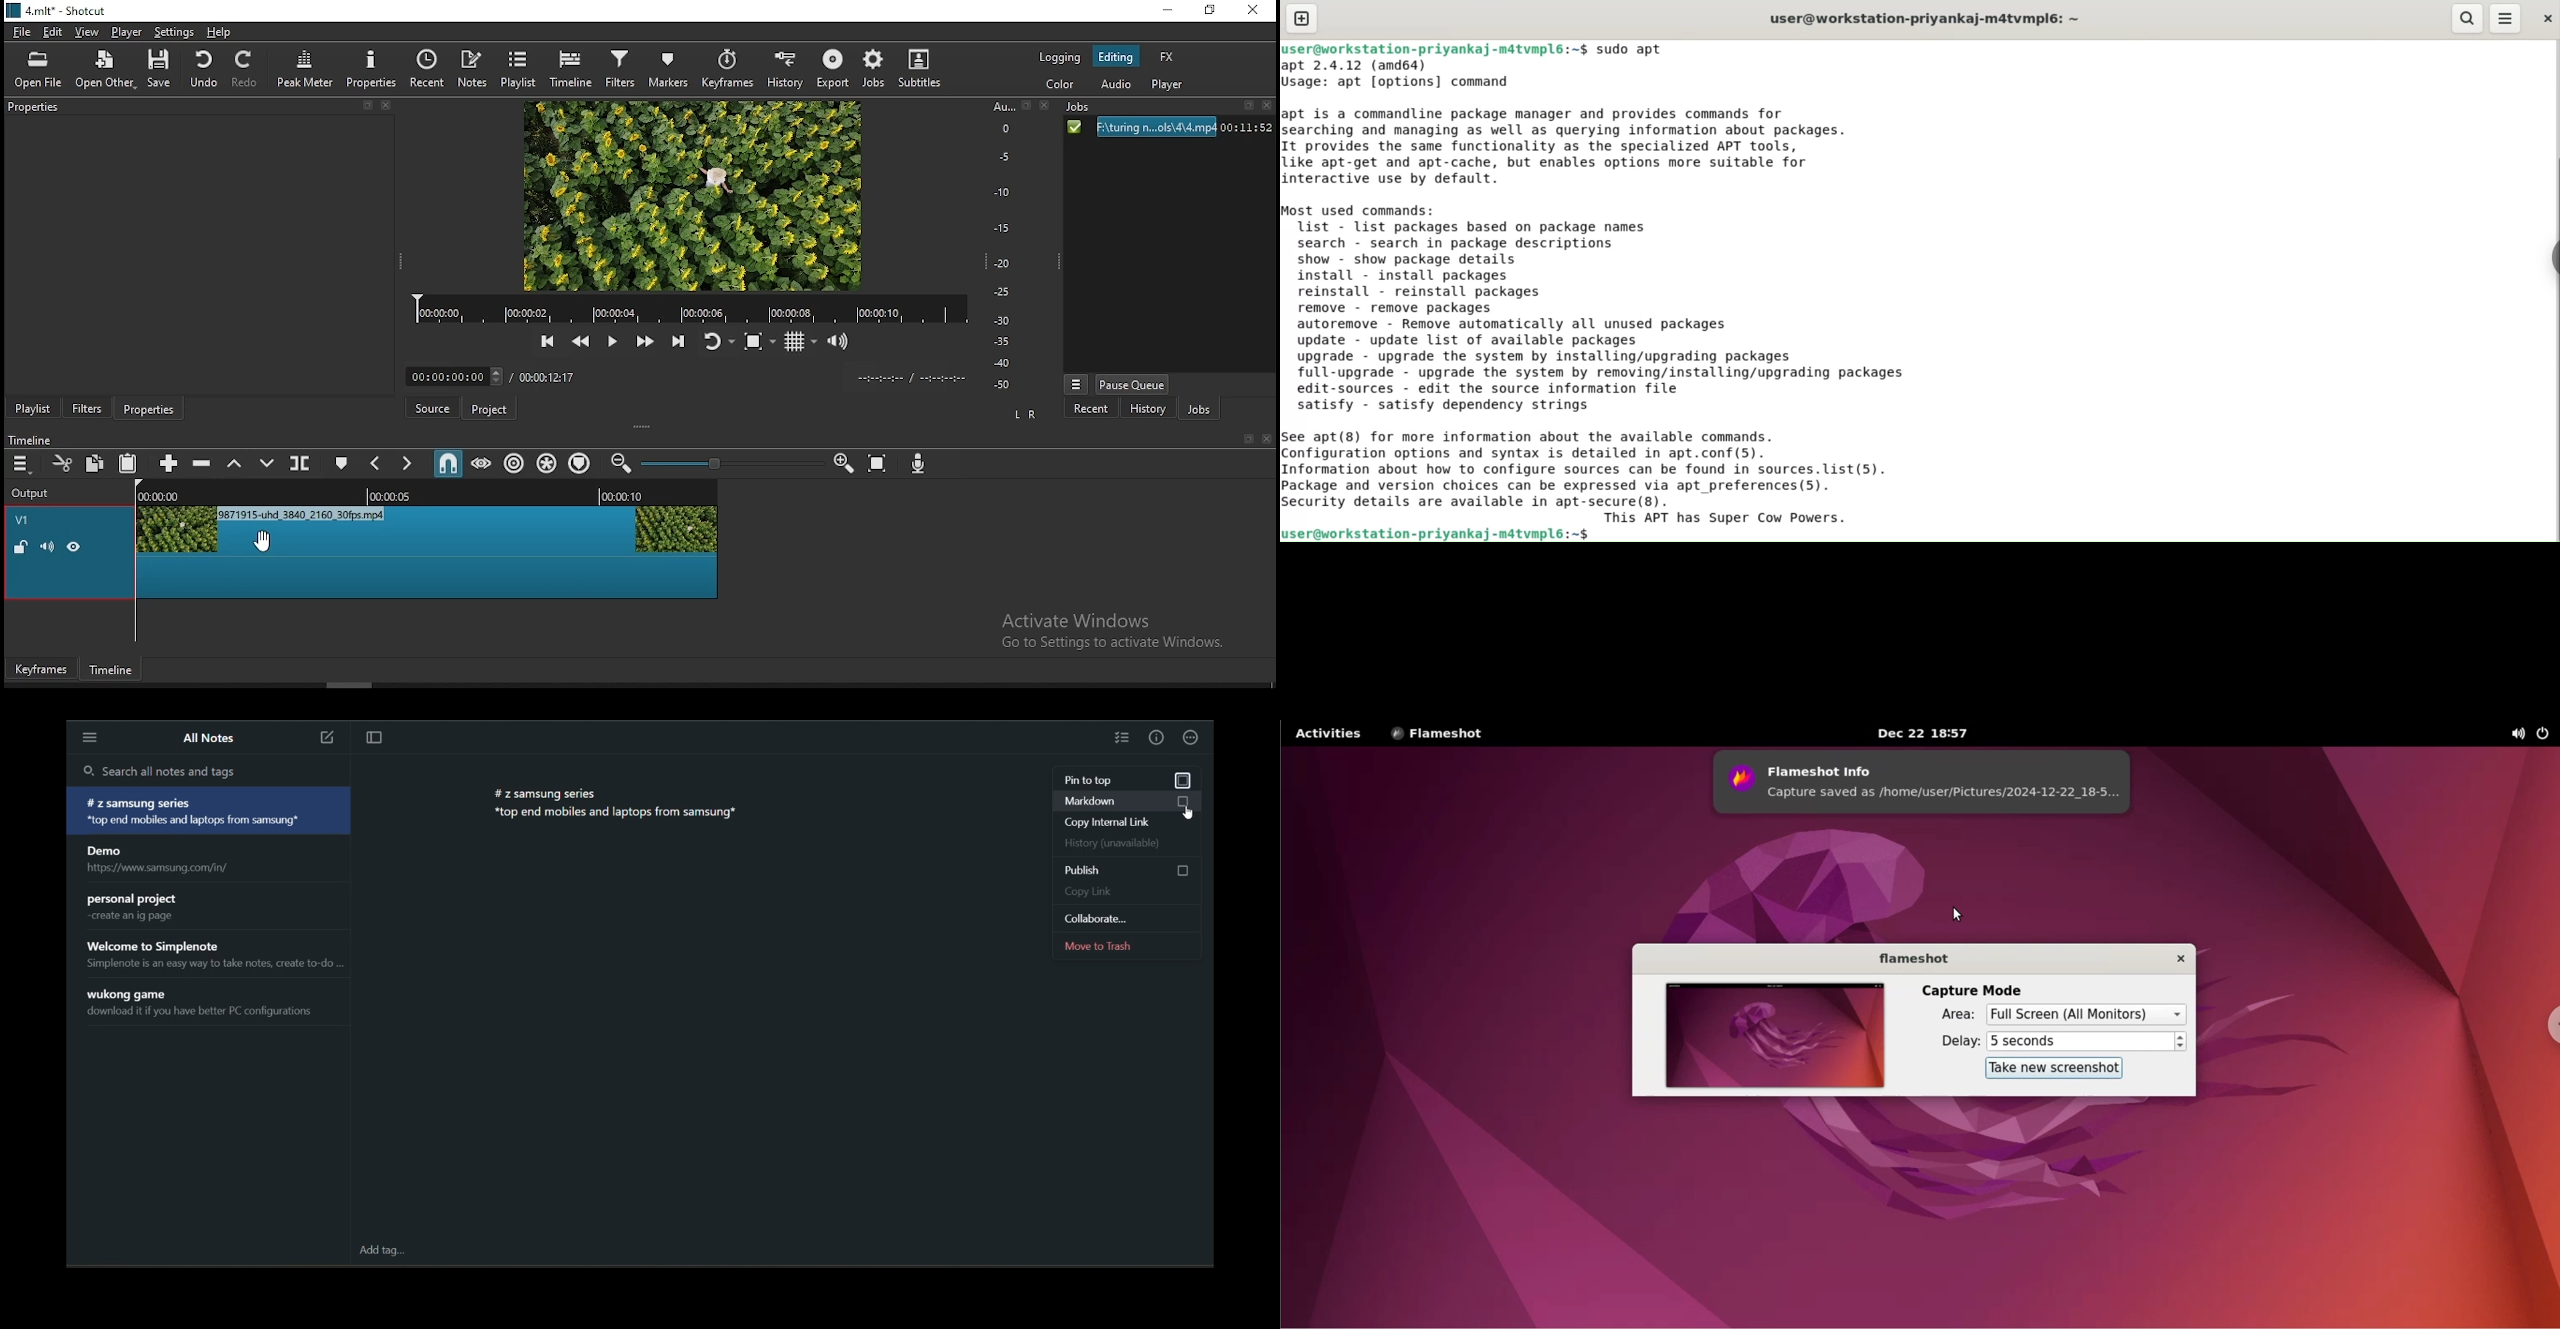  Describe the element at coordinates (1027, 107) in the screenshot. I see `bookmark` at that location.